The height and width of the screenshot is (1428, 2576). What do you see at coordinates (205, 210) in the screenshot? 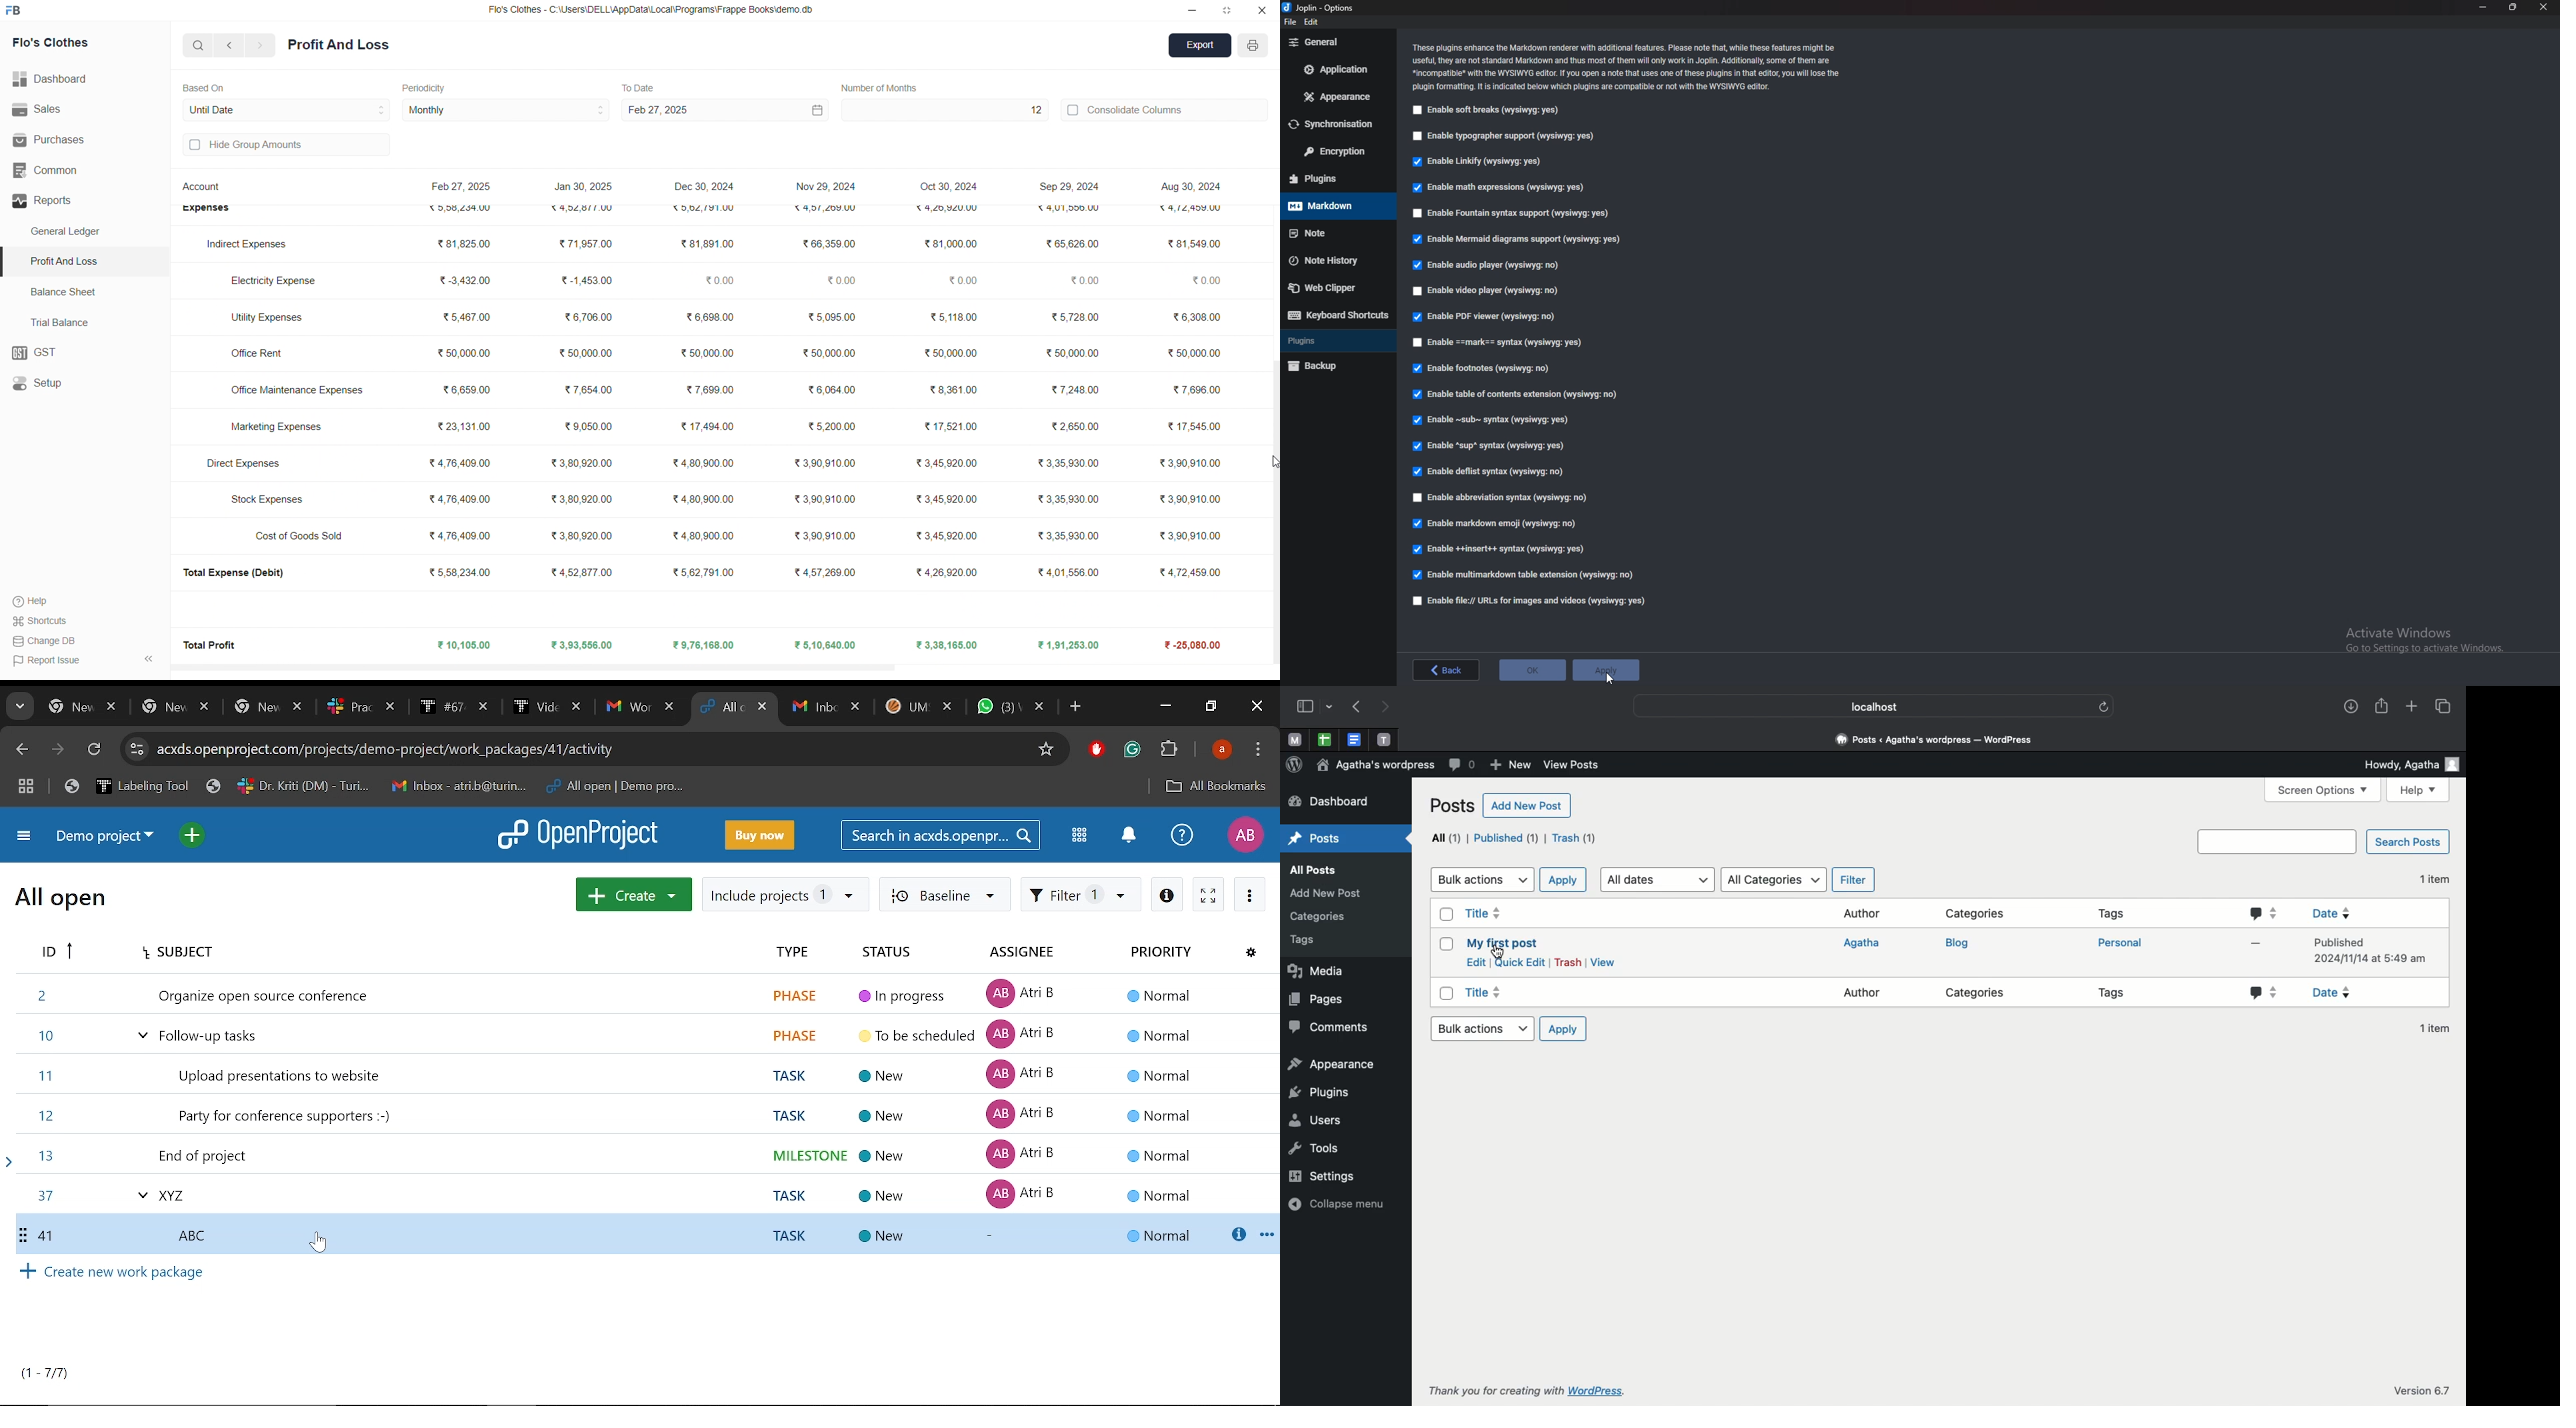
I see `Expenses` at bounding box center [205, 210].